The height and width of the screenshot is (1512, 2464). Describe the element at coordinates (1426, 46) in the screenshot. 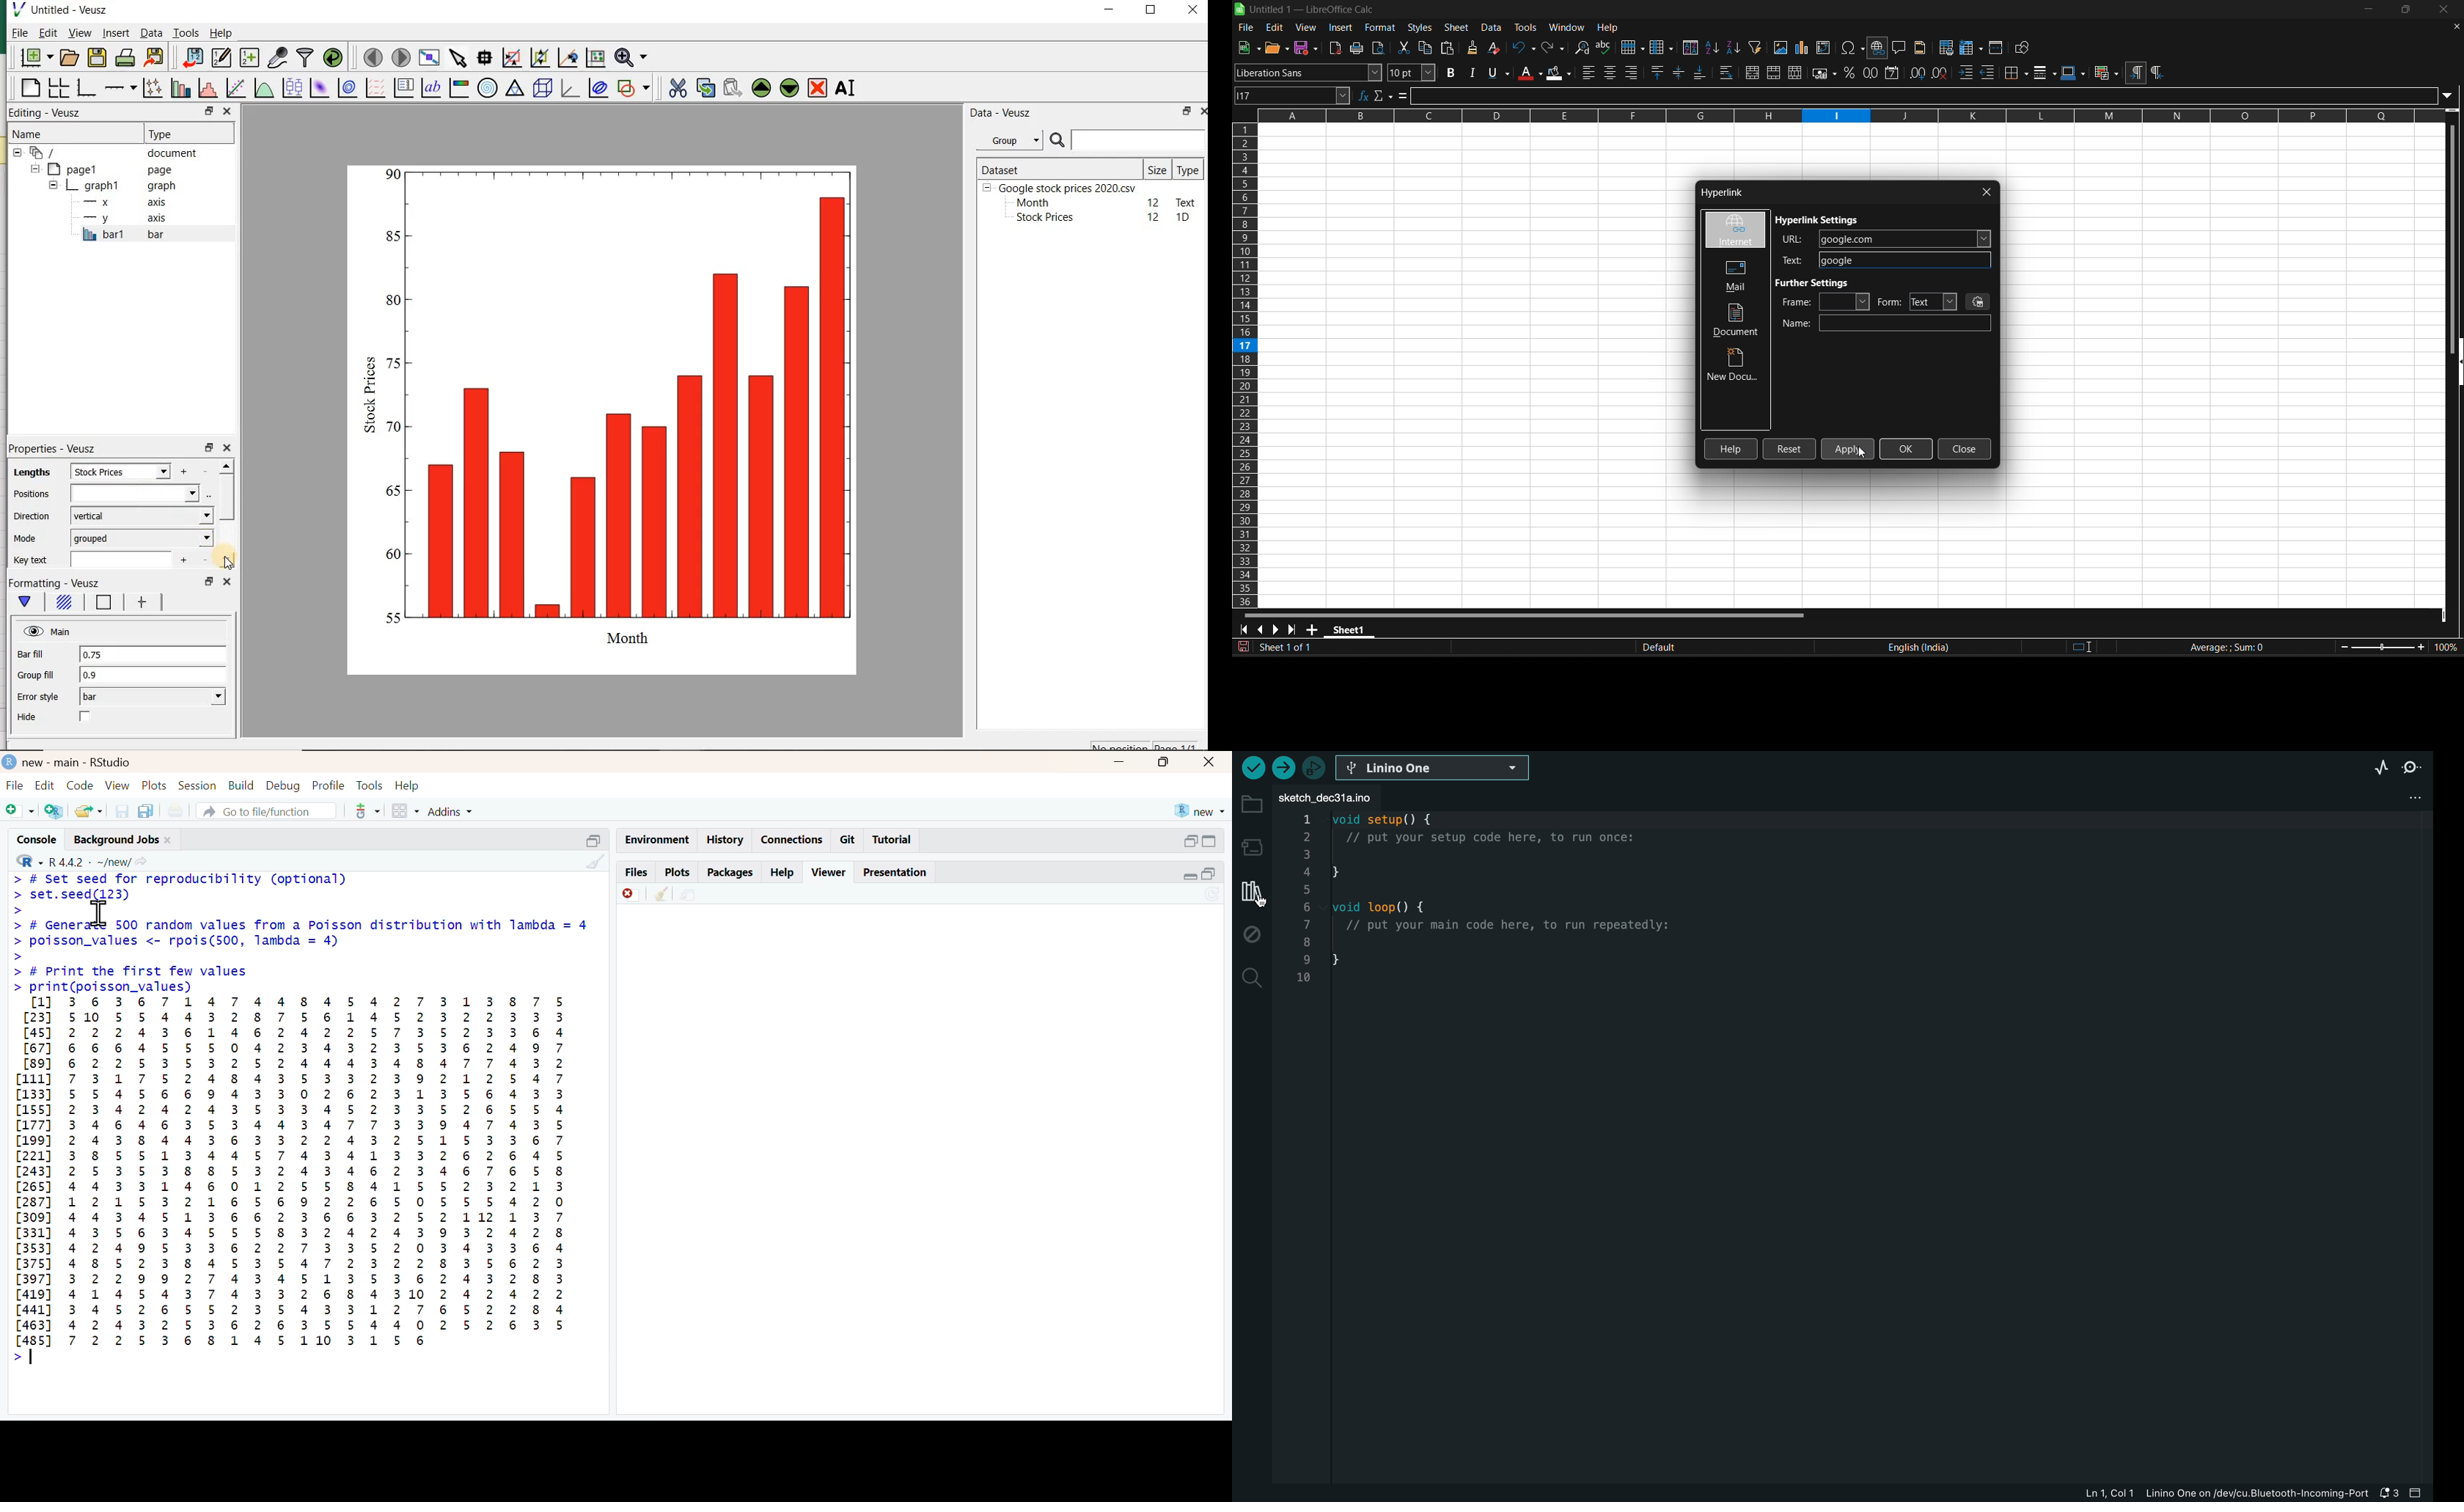

I see `copy ` at that location.